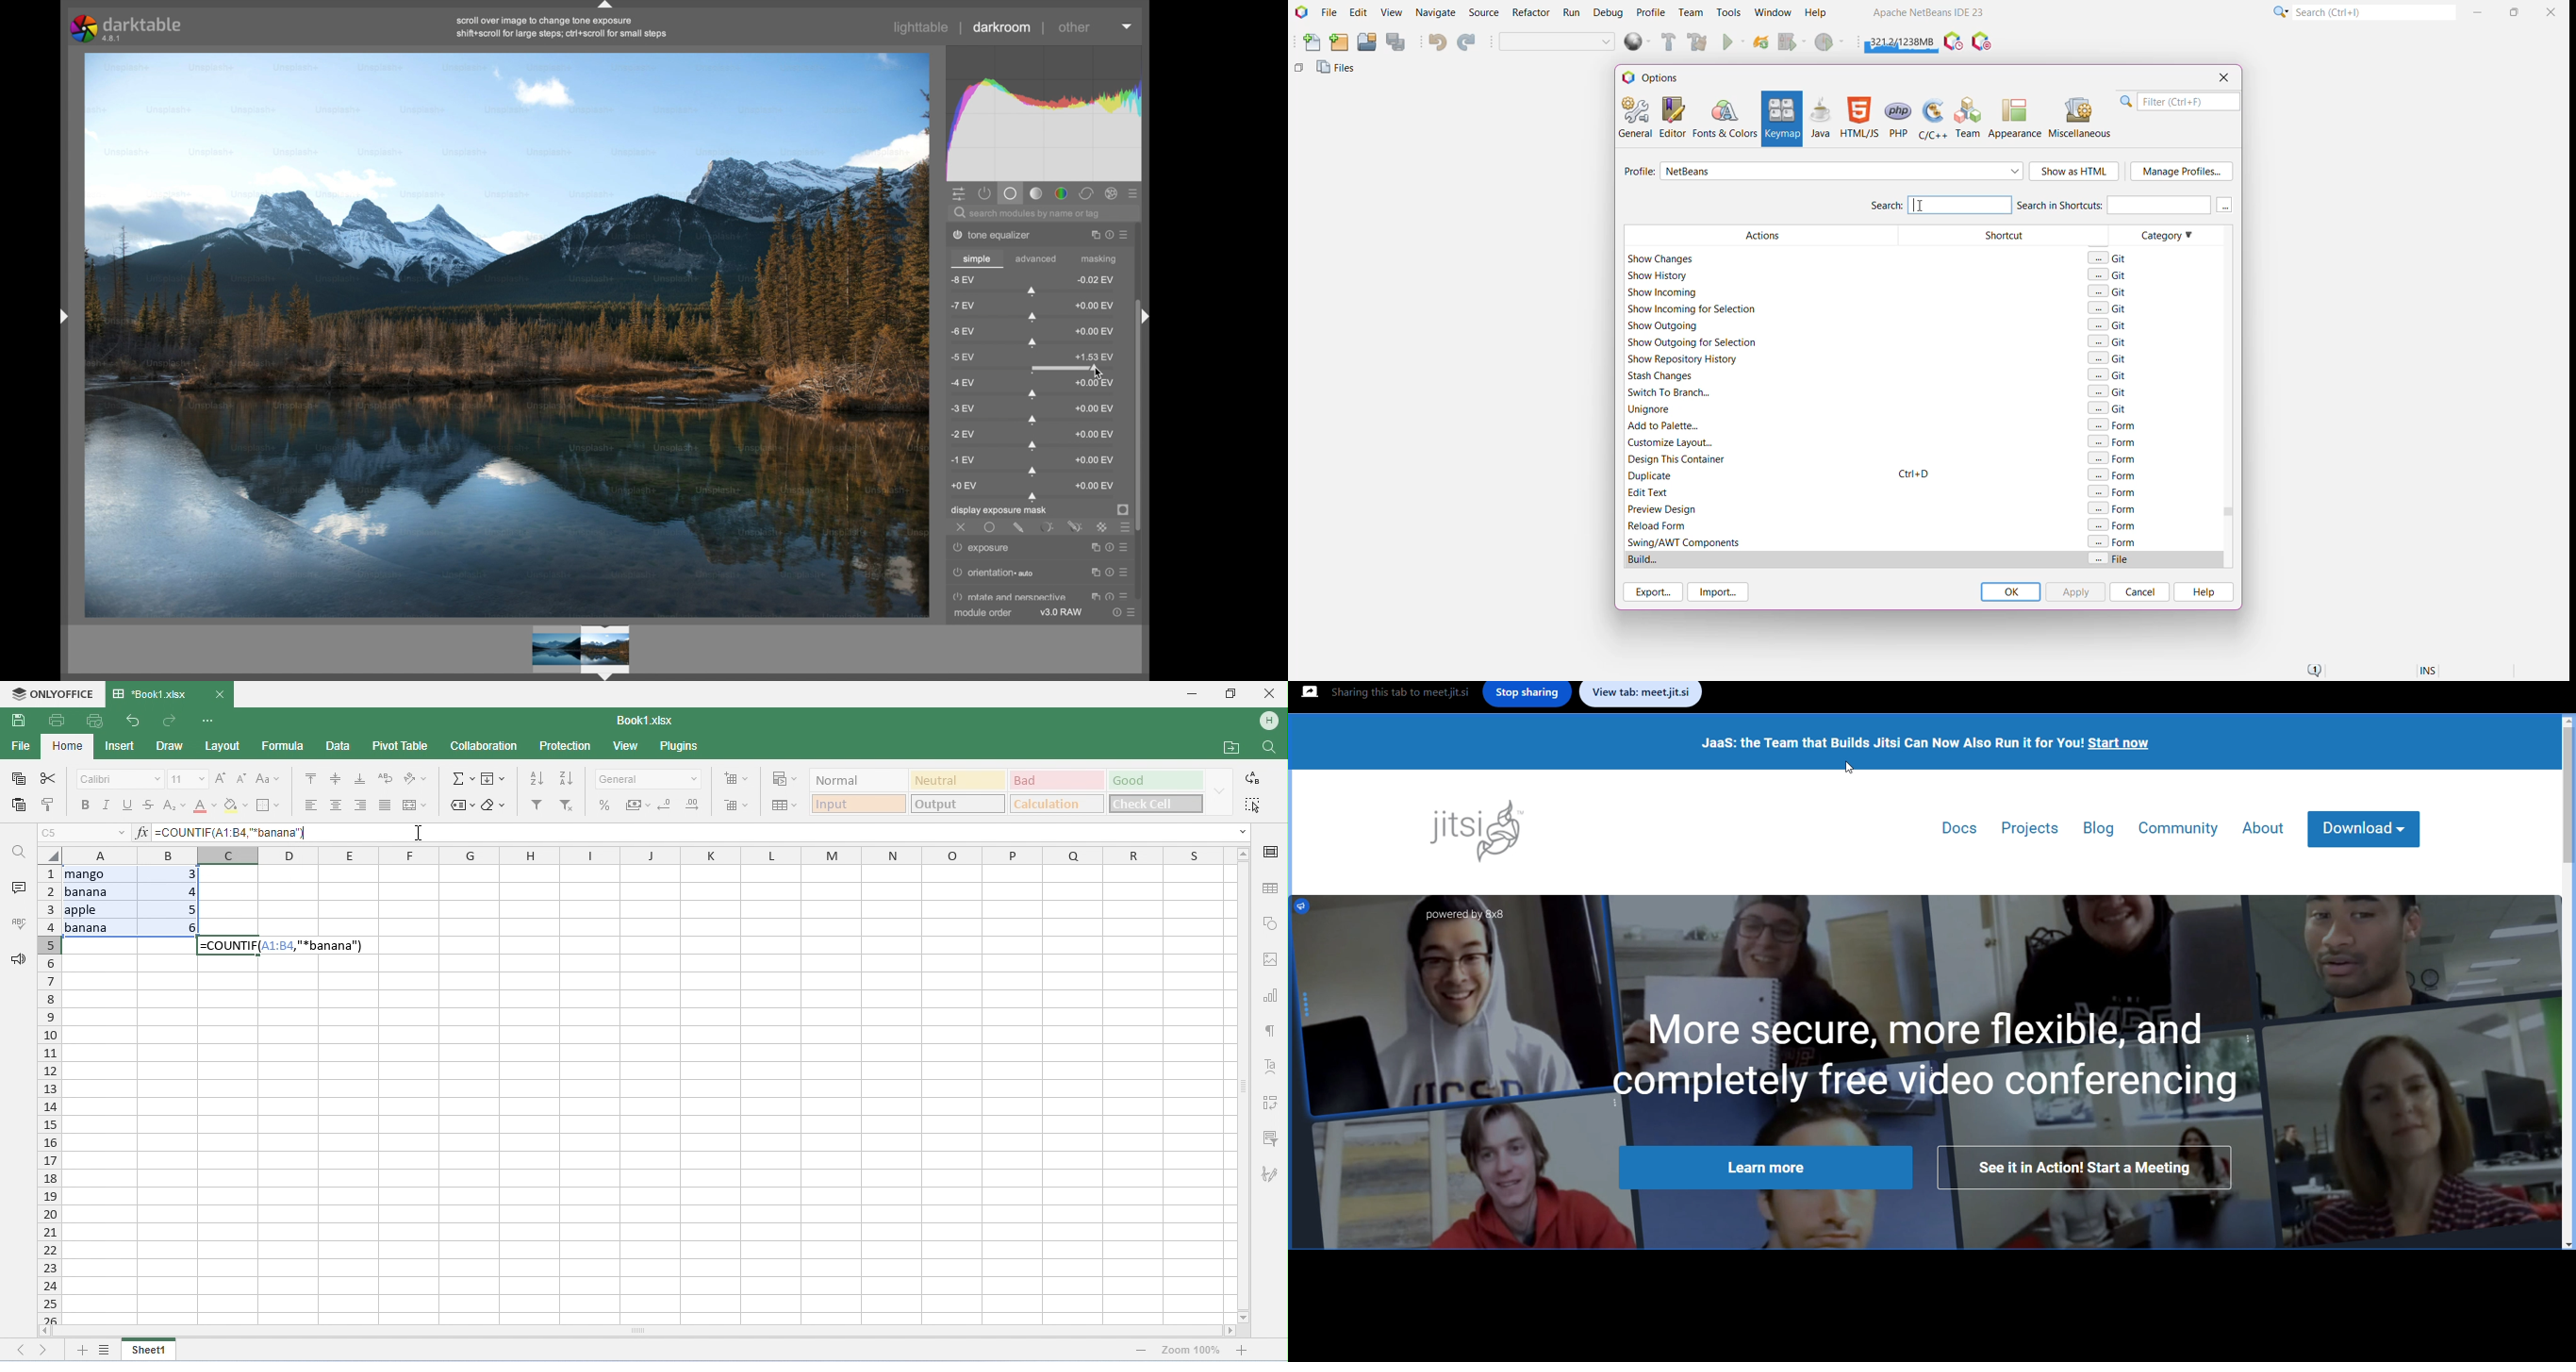 The height and width of the screenshot is (1372, 2576). Describe the element at coordinates (1056, 804) in the screenshot. I see `calculation` at that location.